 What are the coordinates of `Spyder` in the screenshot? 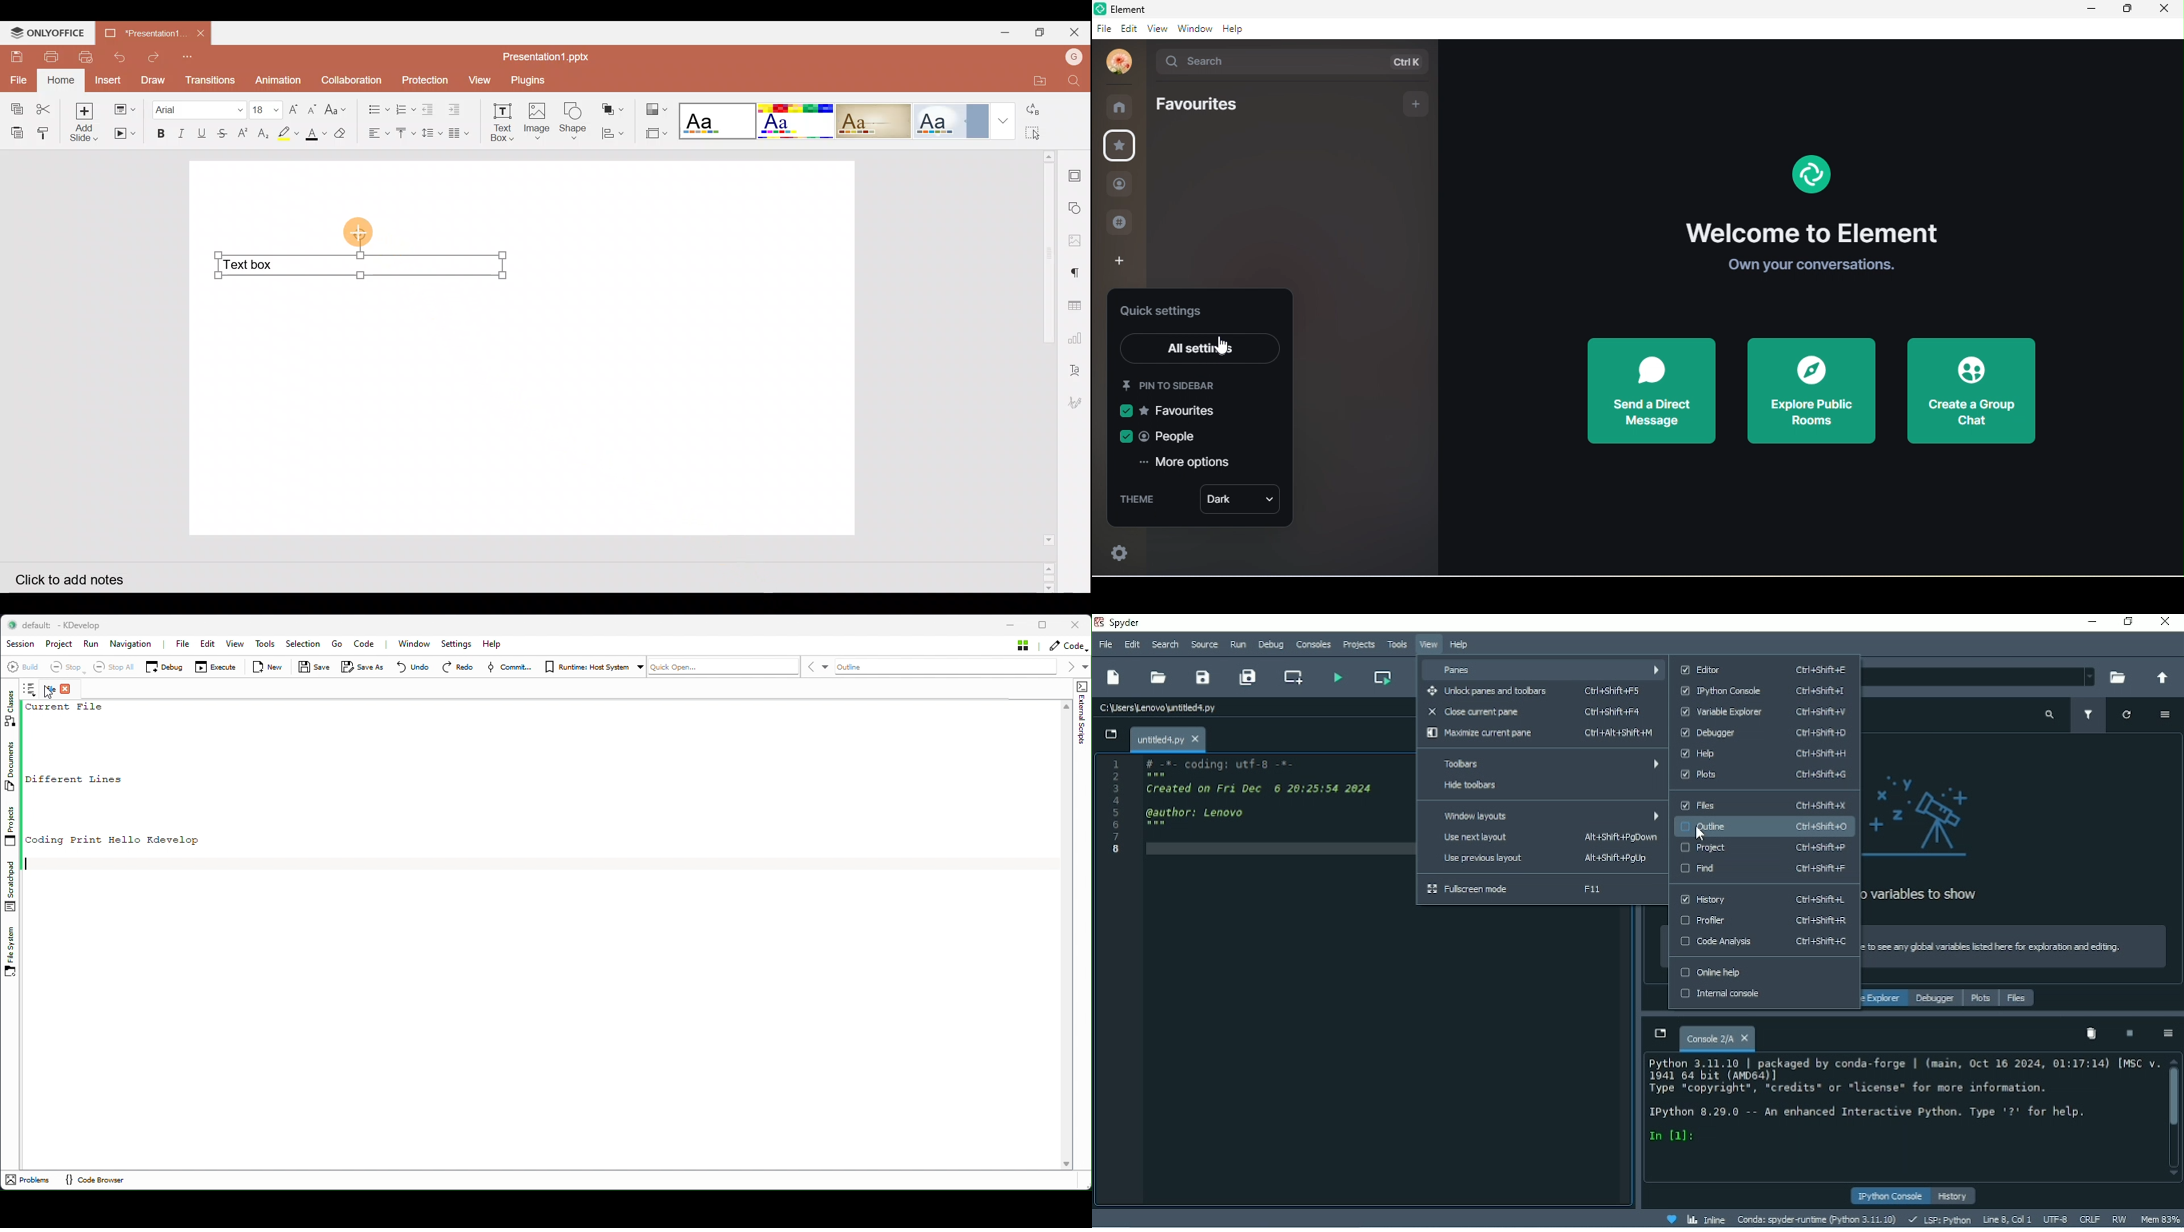 It's located at (1121, 623).